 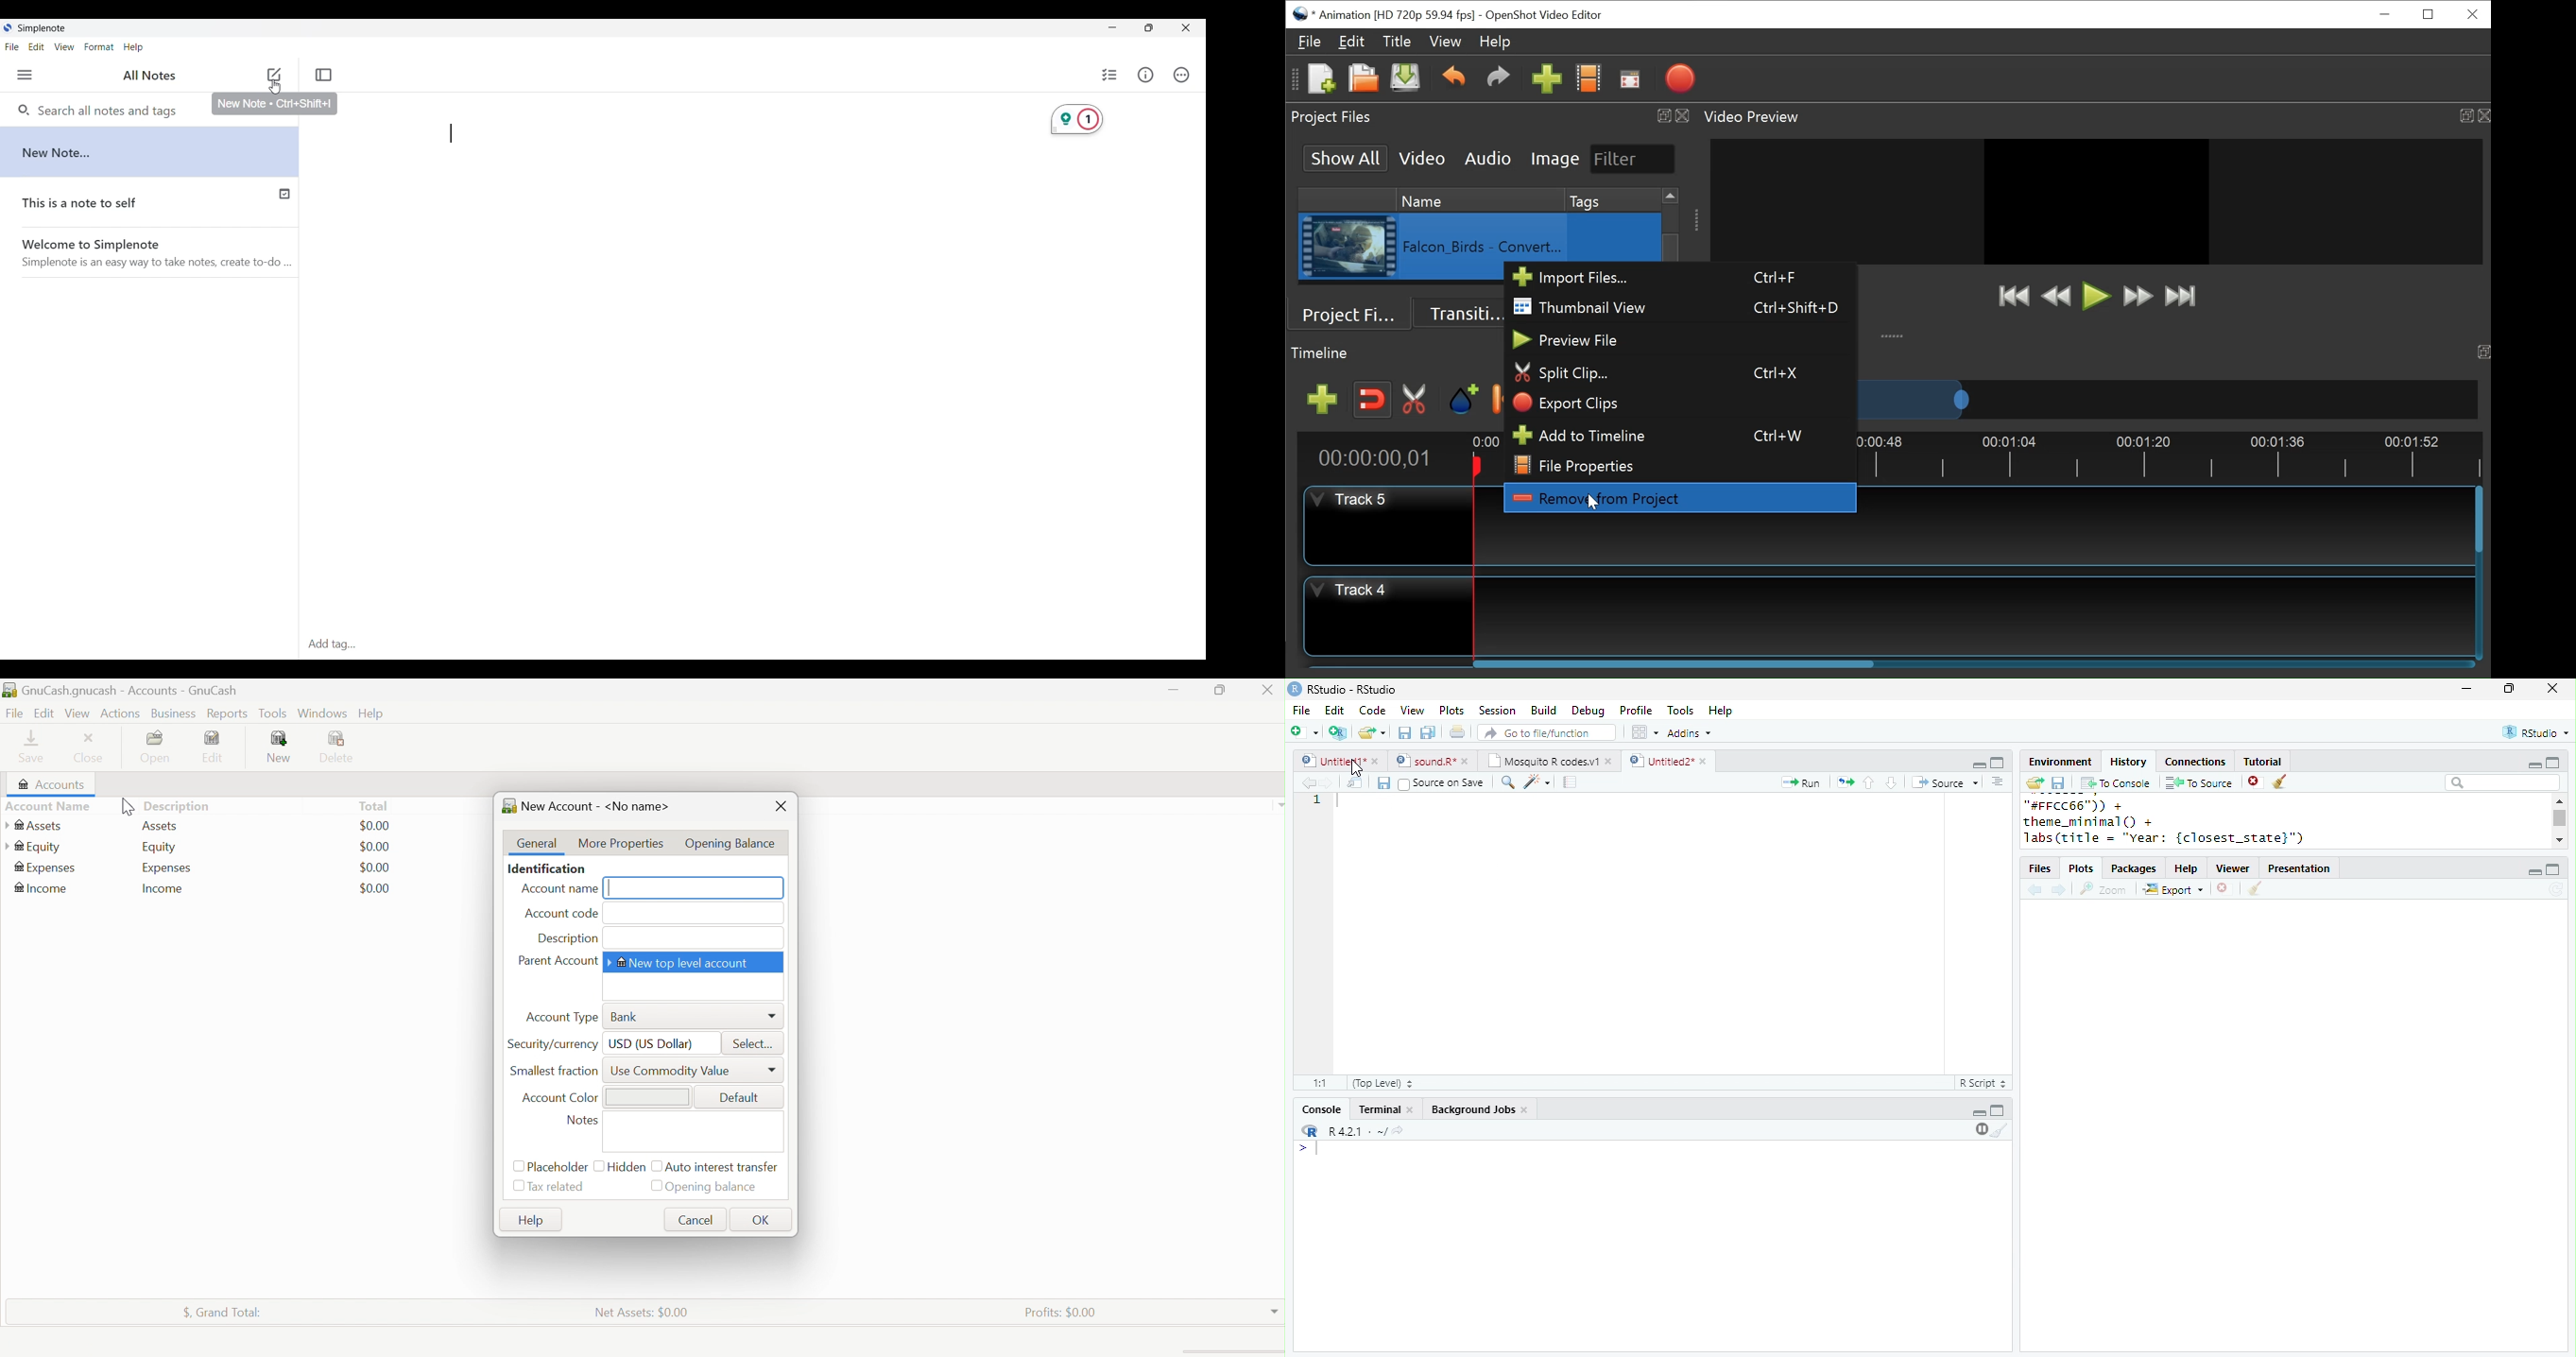 I want to click on close, so click(x=2553, y=688).